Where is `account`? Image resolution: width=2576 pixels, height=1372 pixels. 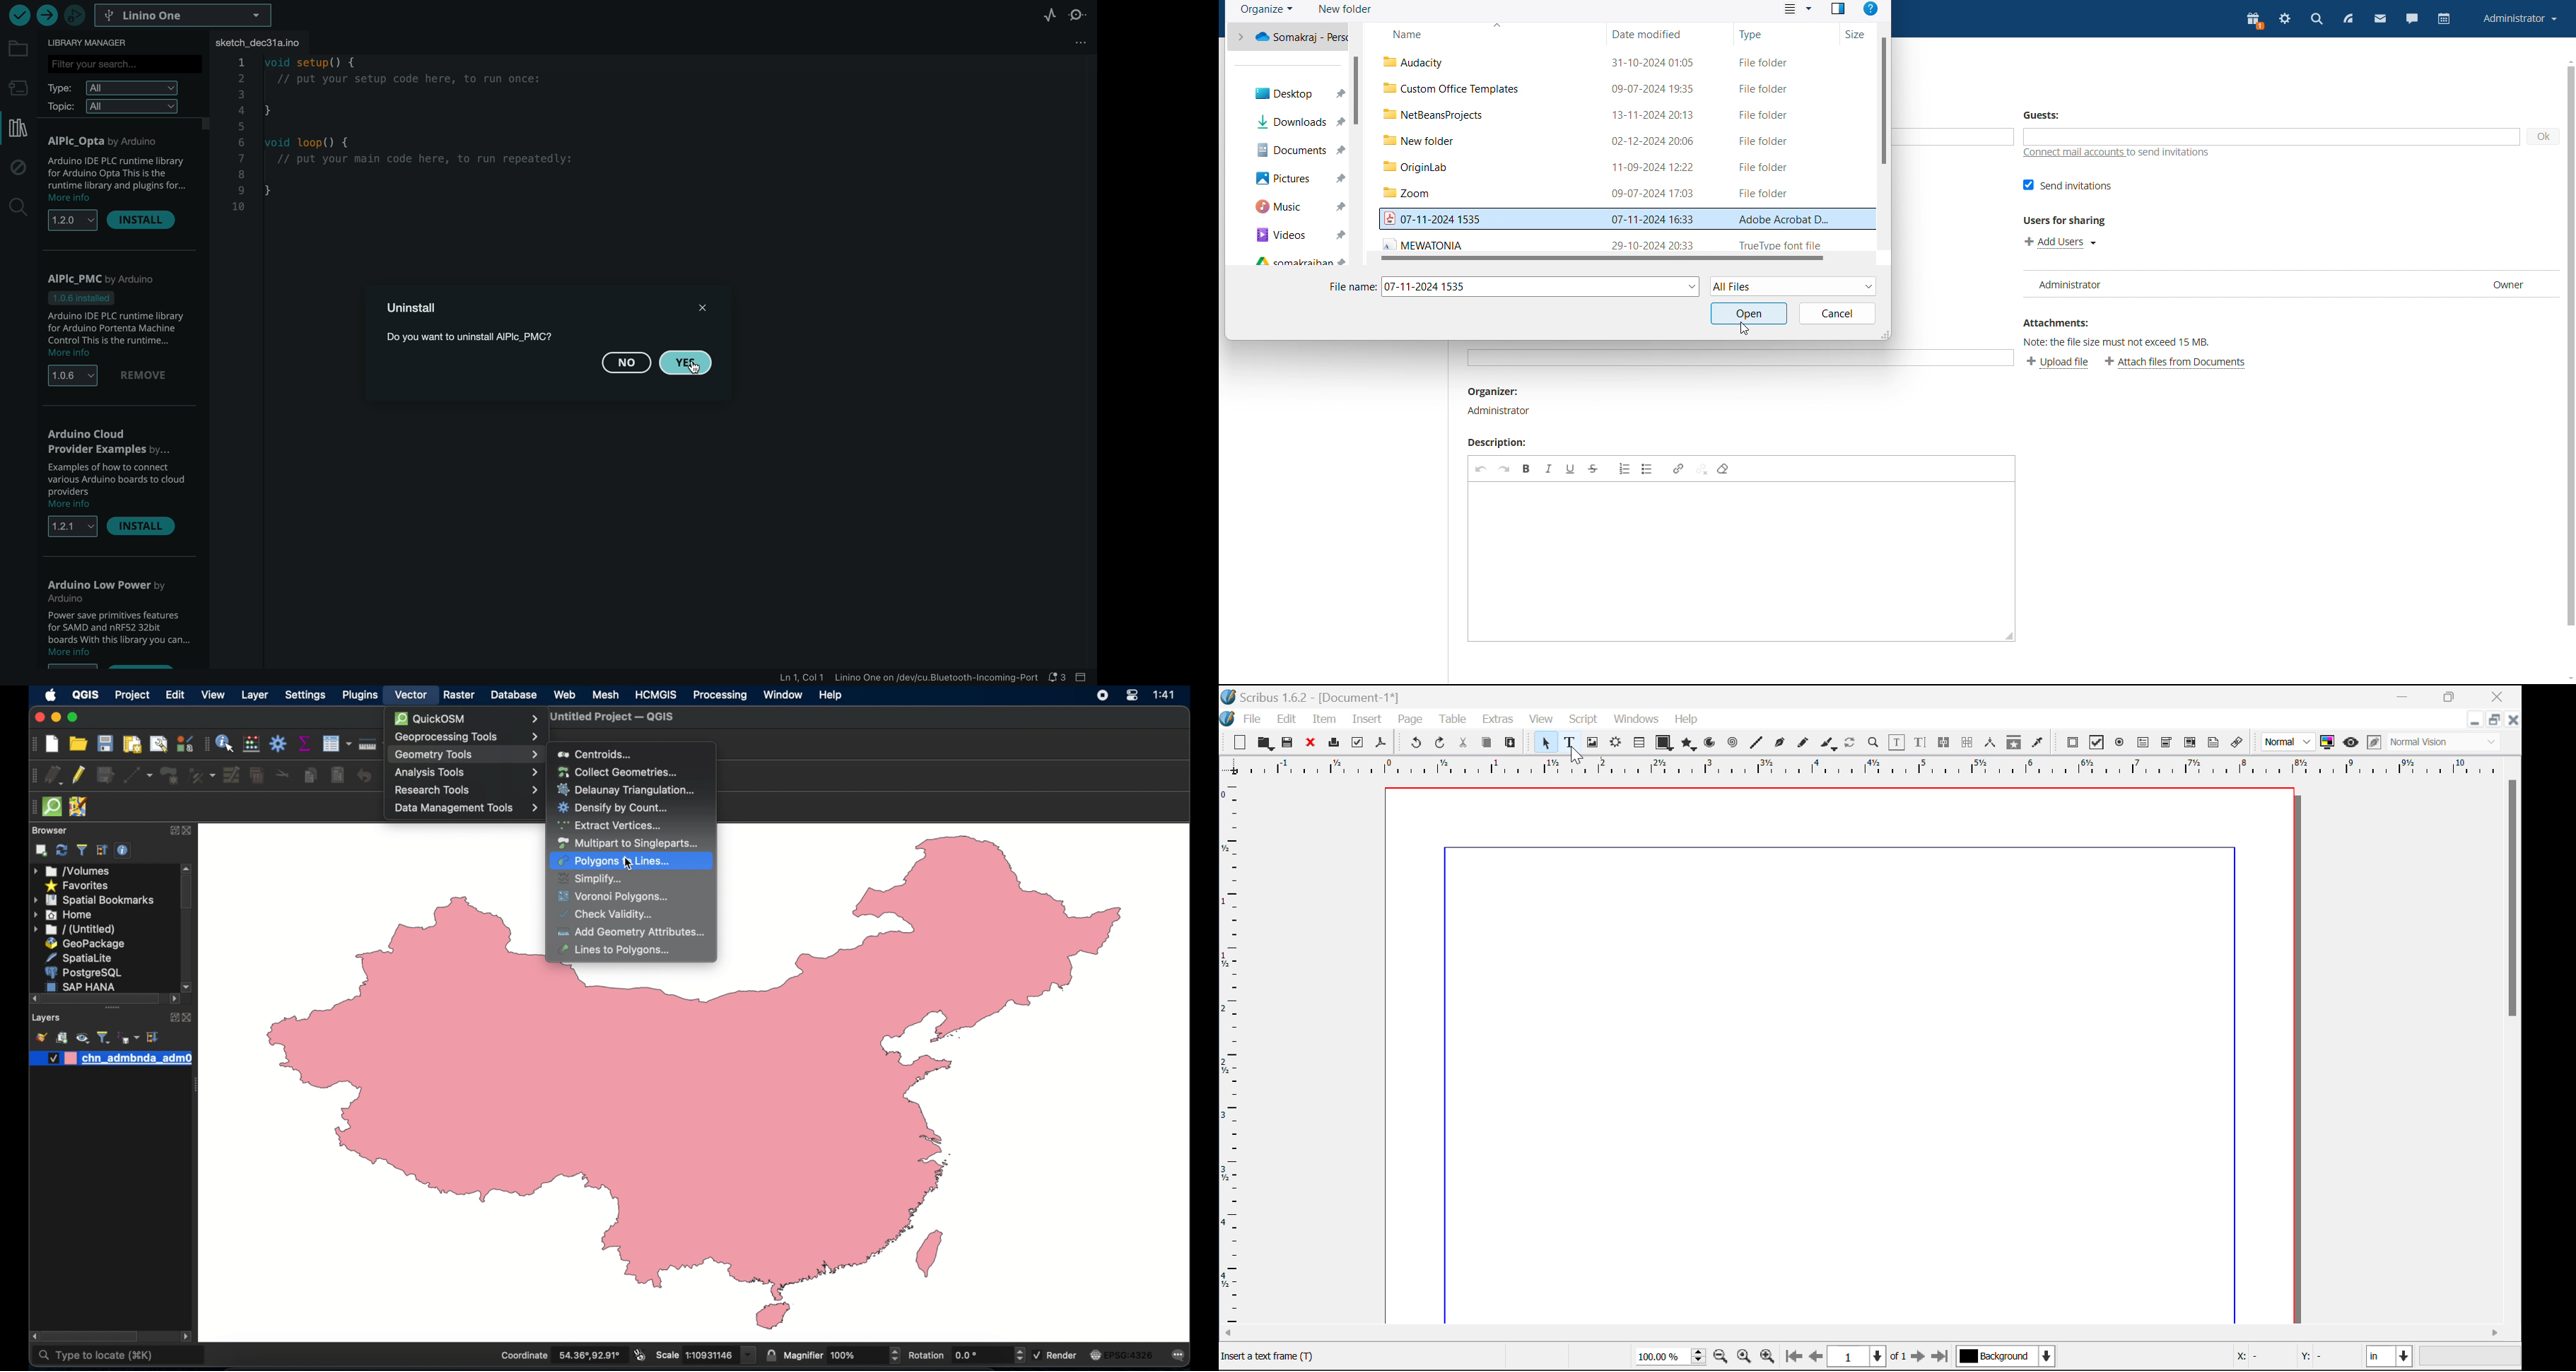 account is located at coordinates (2520, 20).